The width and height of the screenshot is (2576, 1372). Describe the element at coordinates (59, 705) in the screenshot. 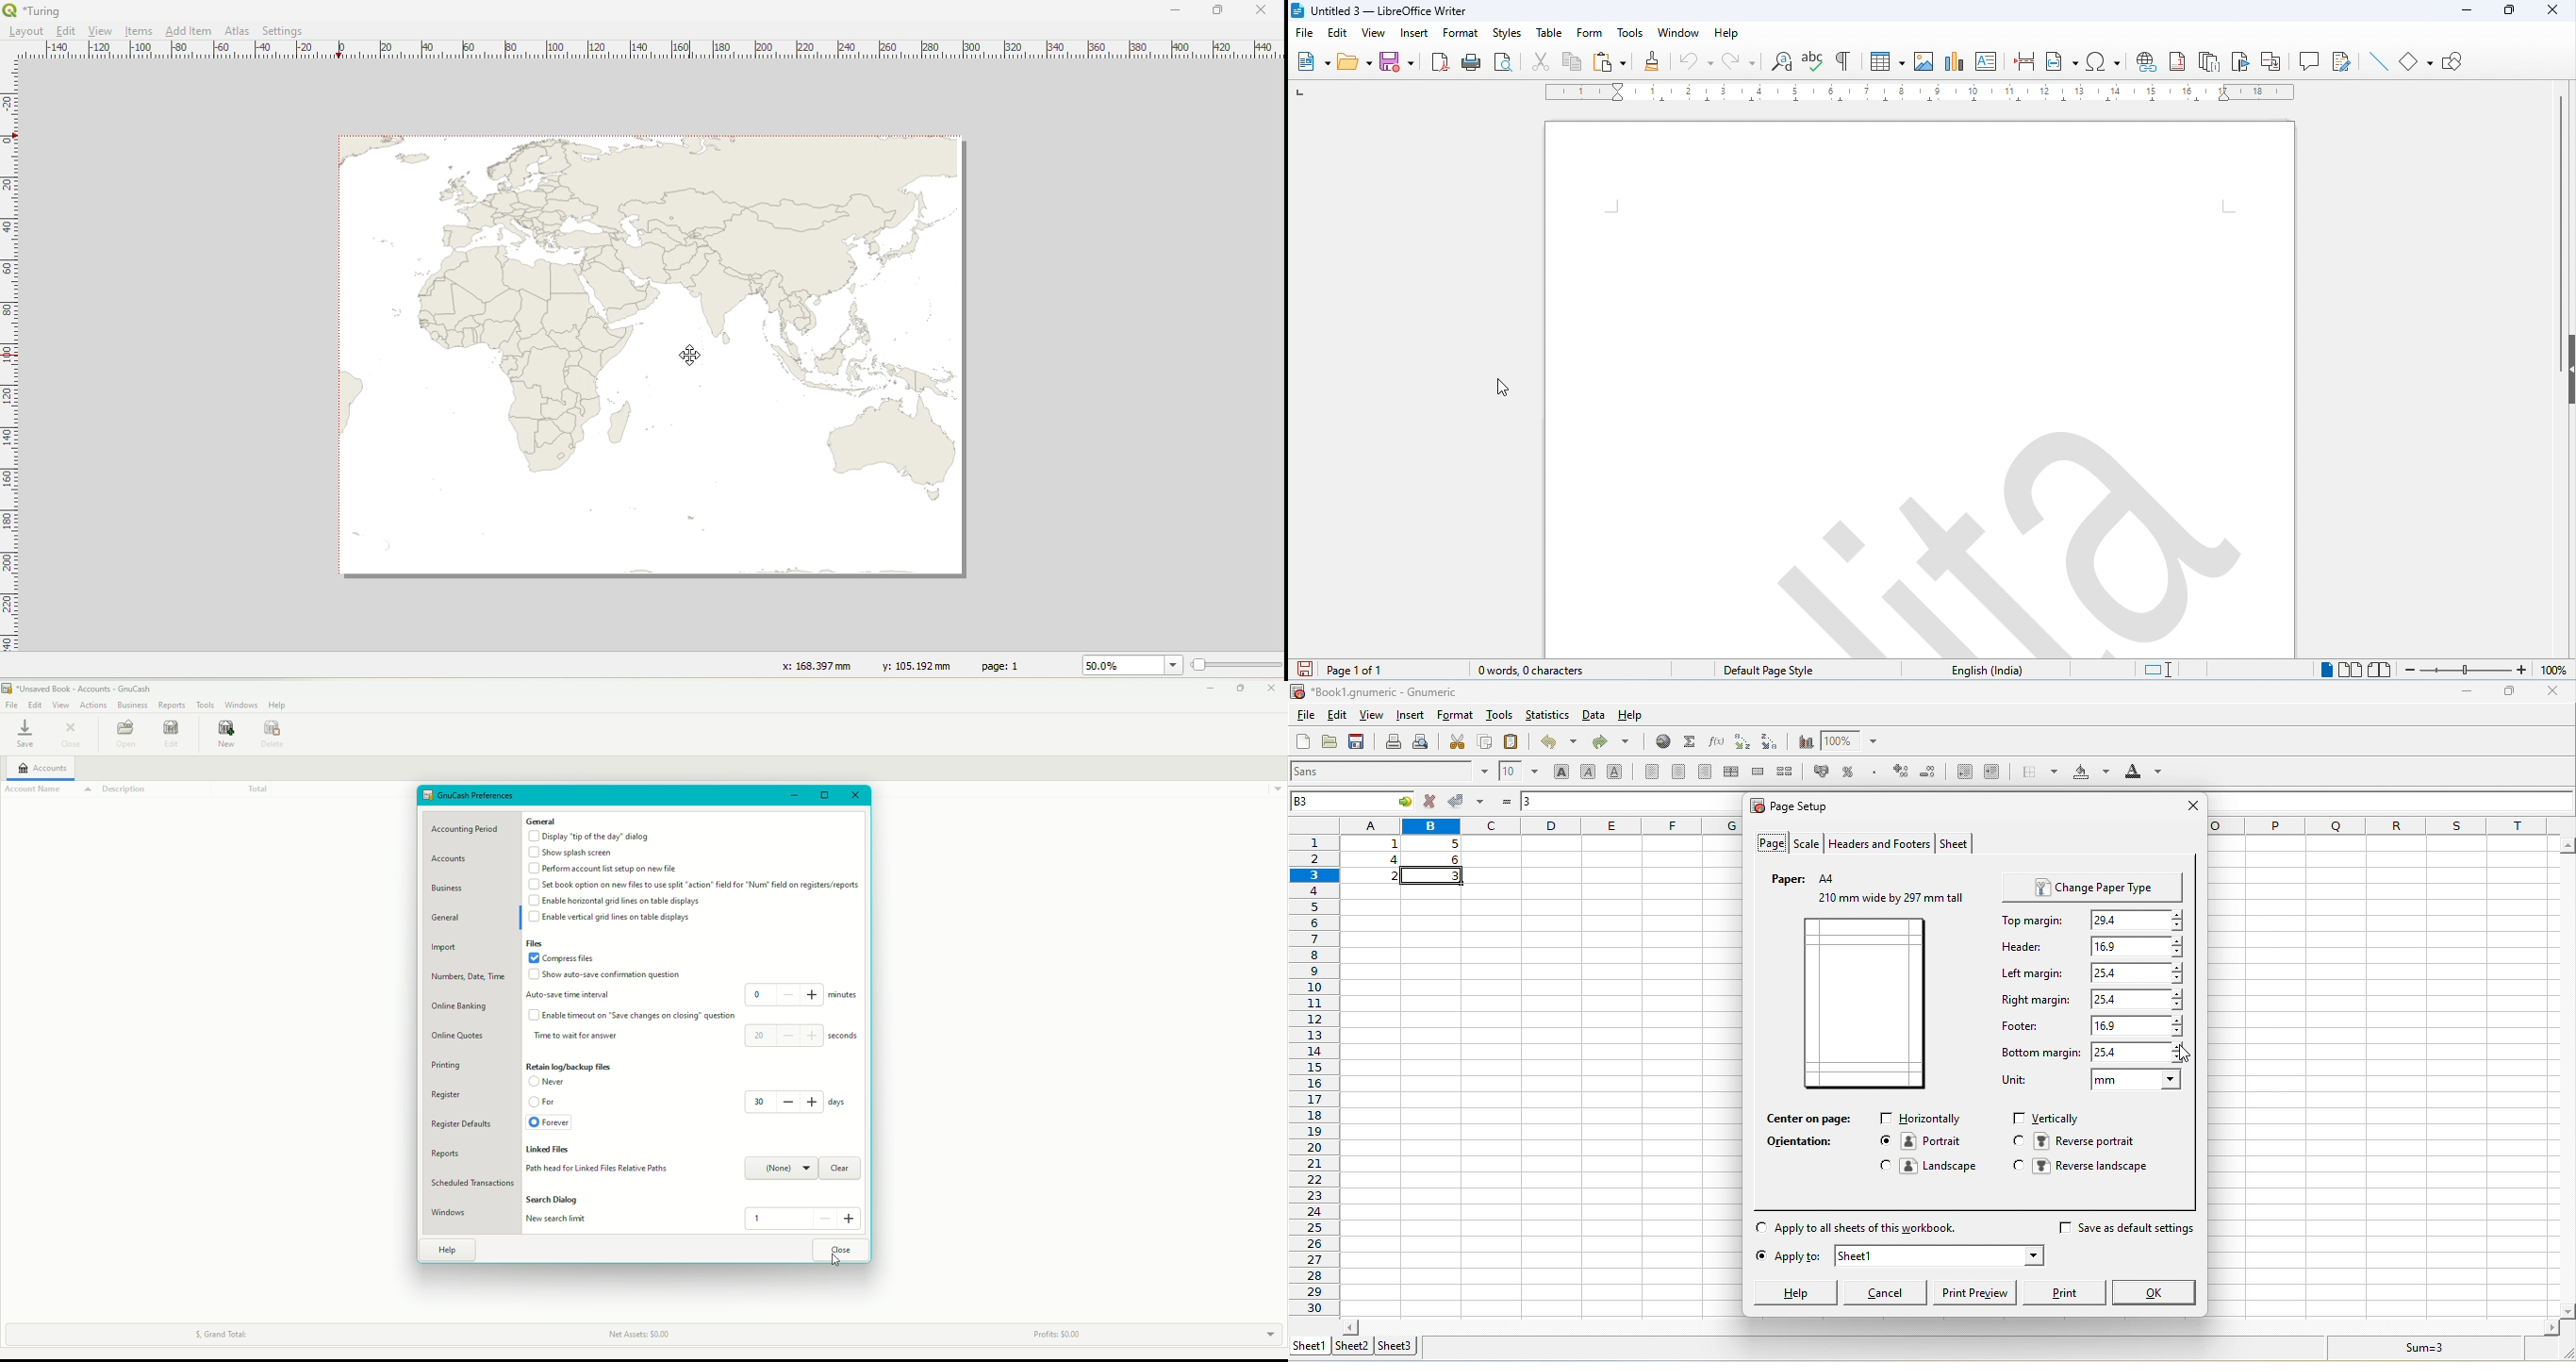

I see `View` at that location.